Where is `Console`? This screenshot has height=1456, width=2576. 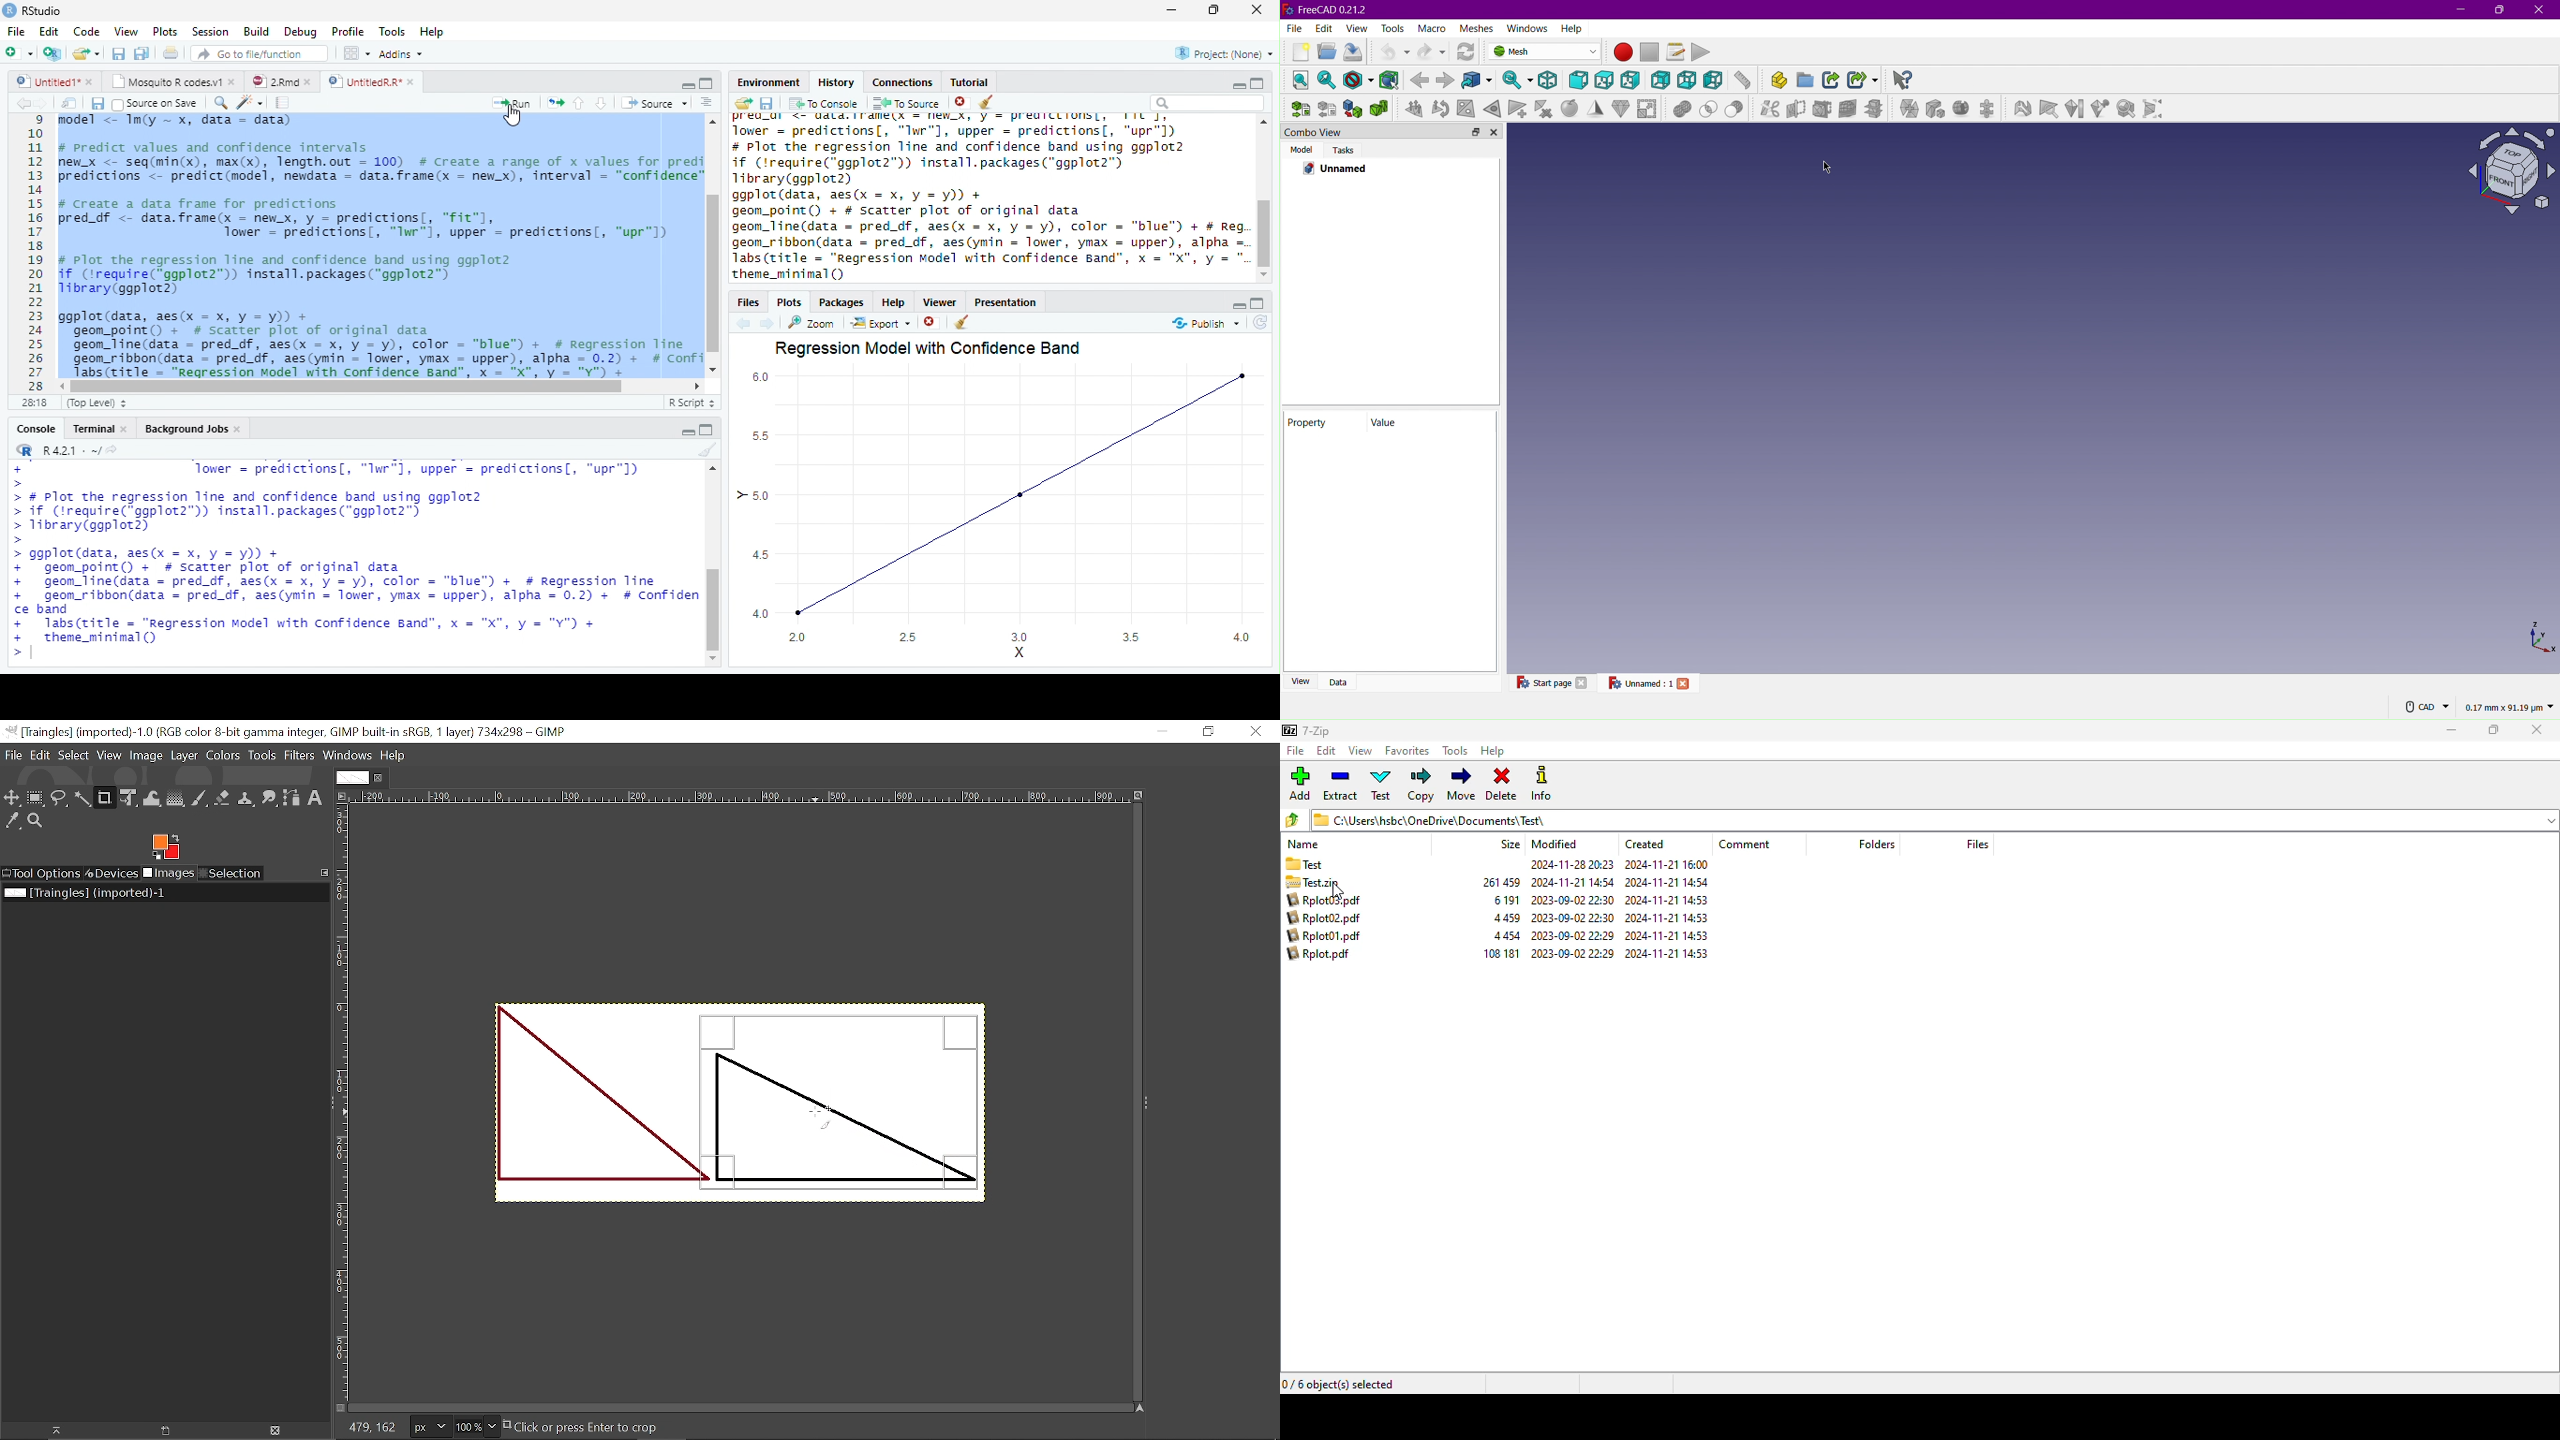
Console is located at coordinates (35, 426).